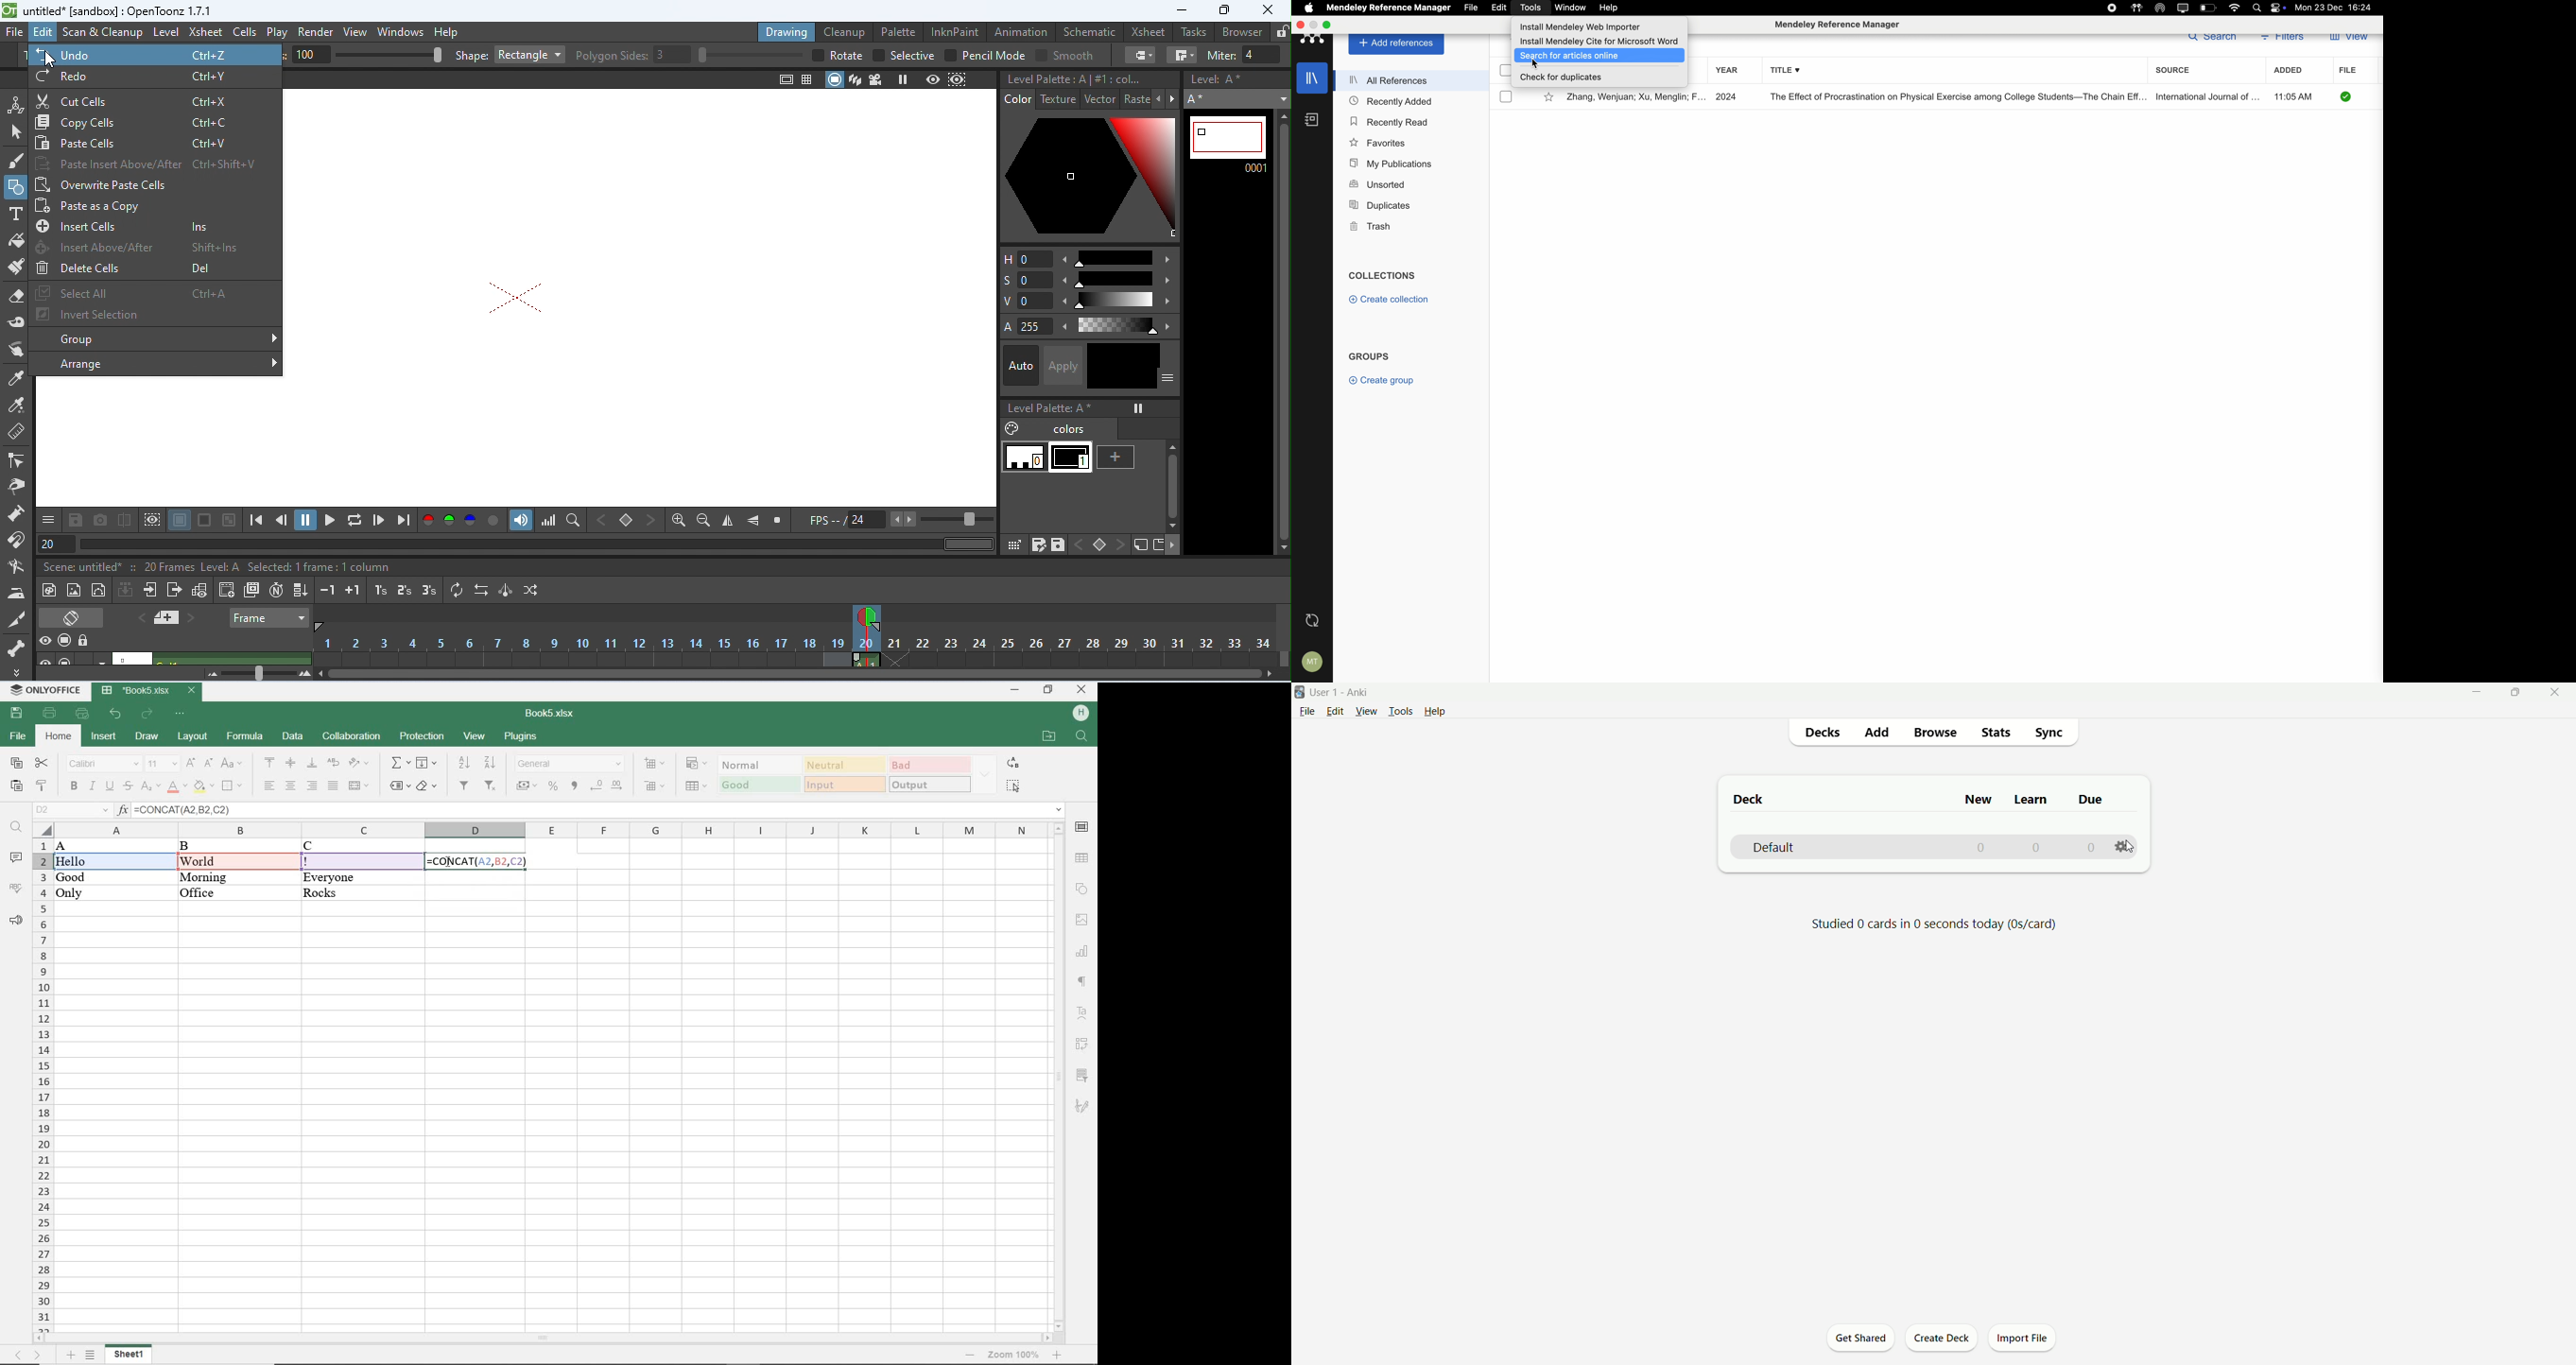  I want to click on INSERT FUNCTION, so click(399, 764).